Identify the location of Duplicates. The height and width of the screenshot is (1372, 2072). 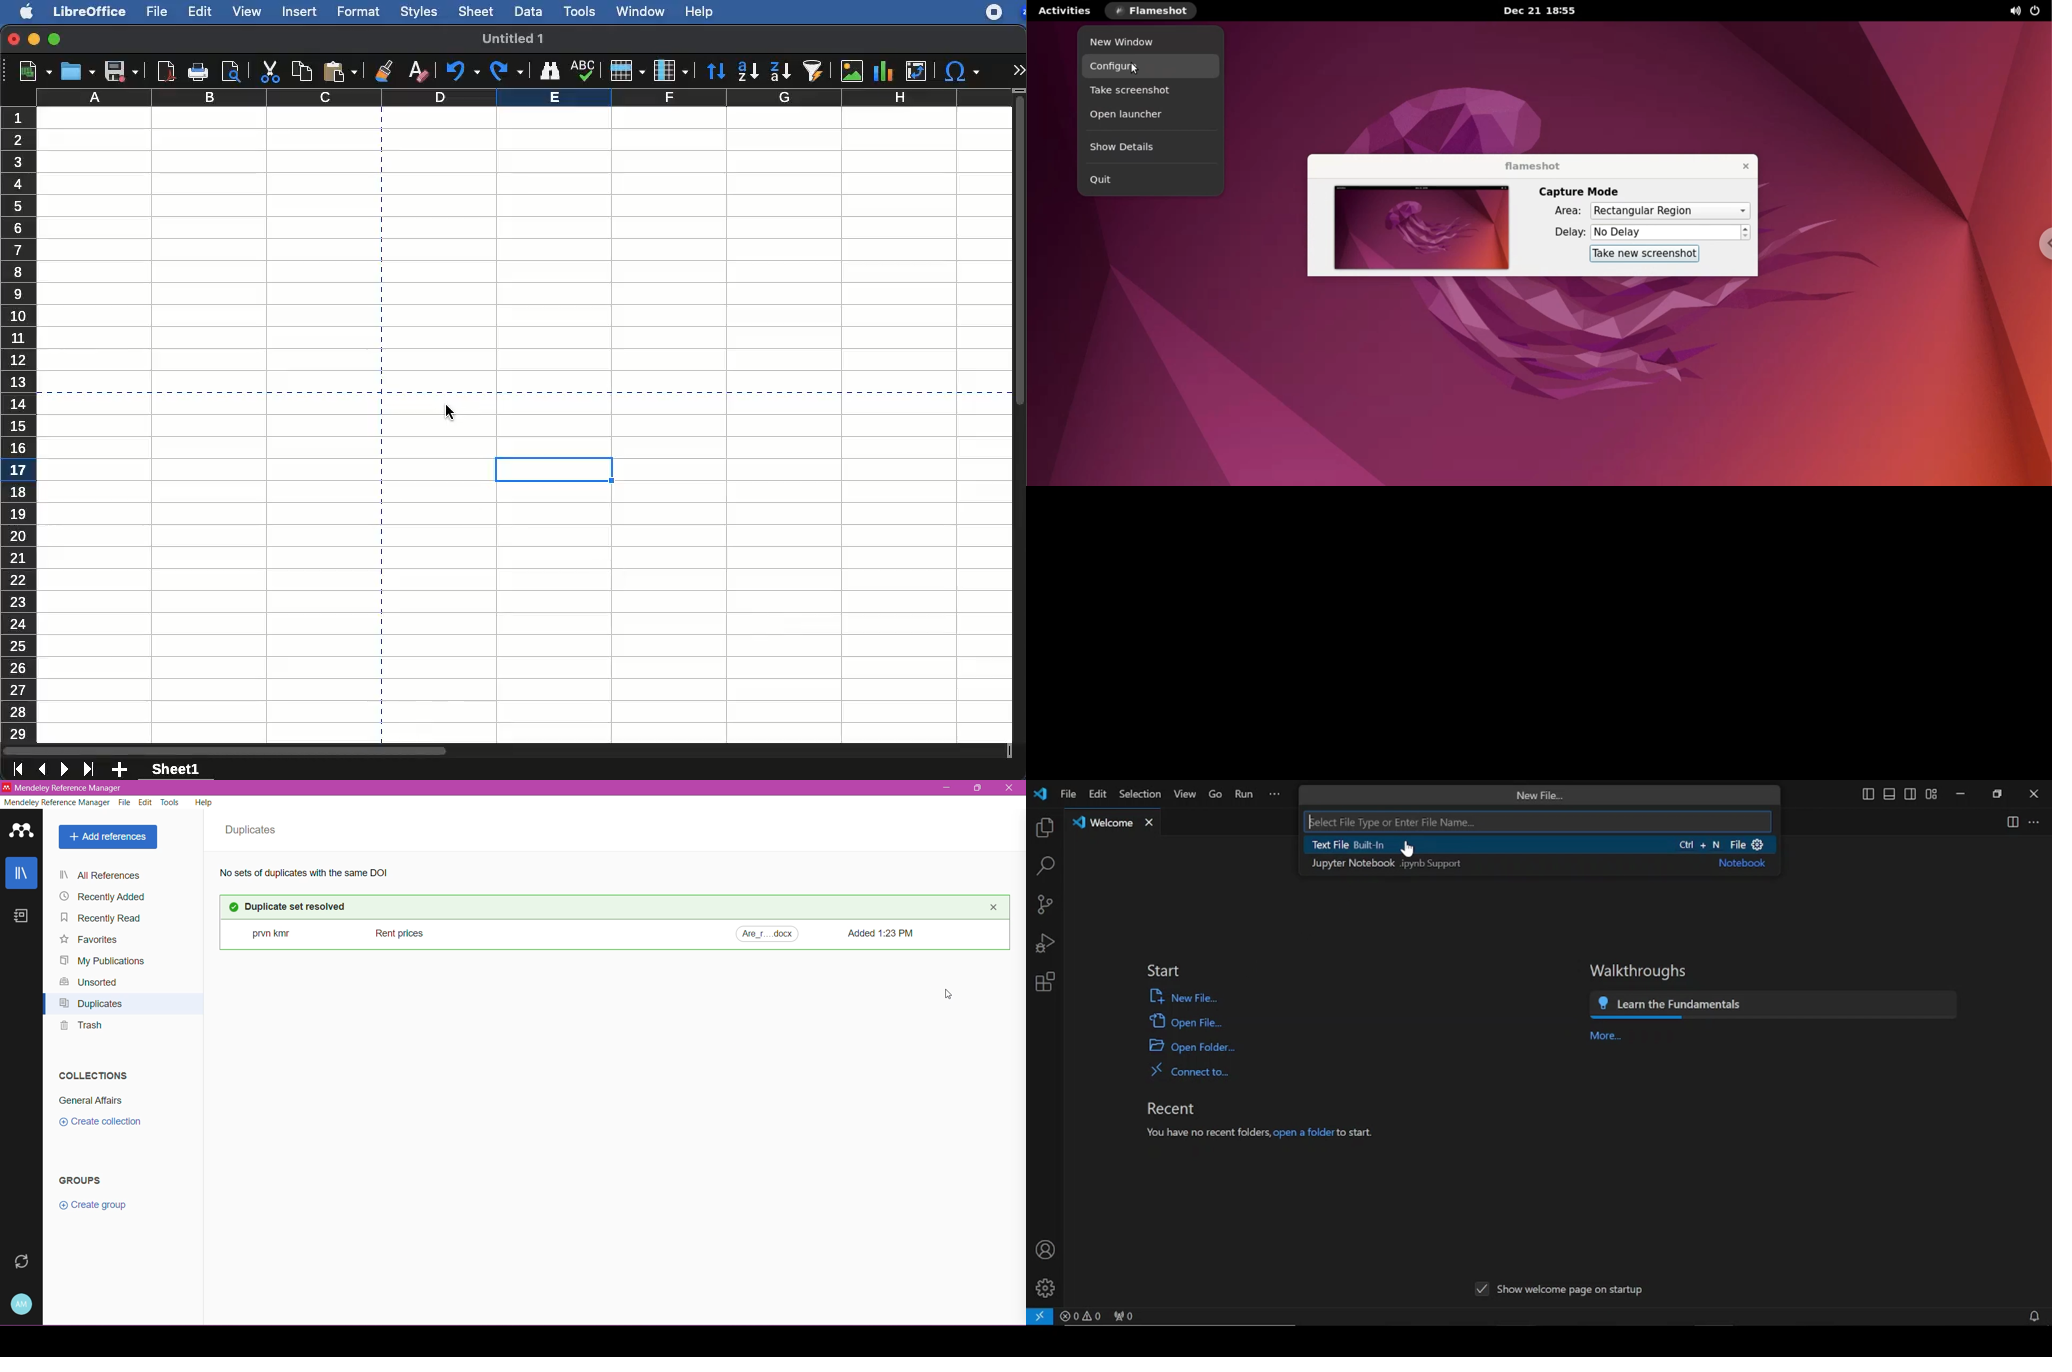
(254, 830).